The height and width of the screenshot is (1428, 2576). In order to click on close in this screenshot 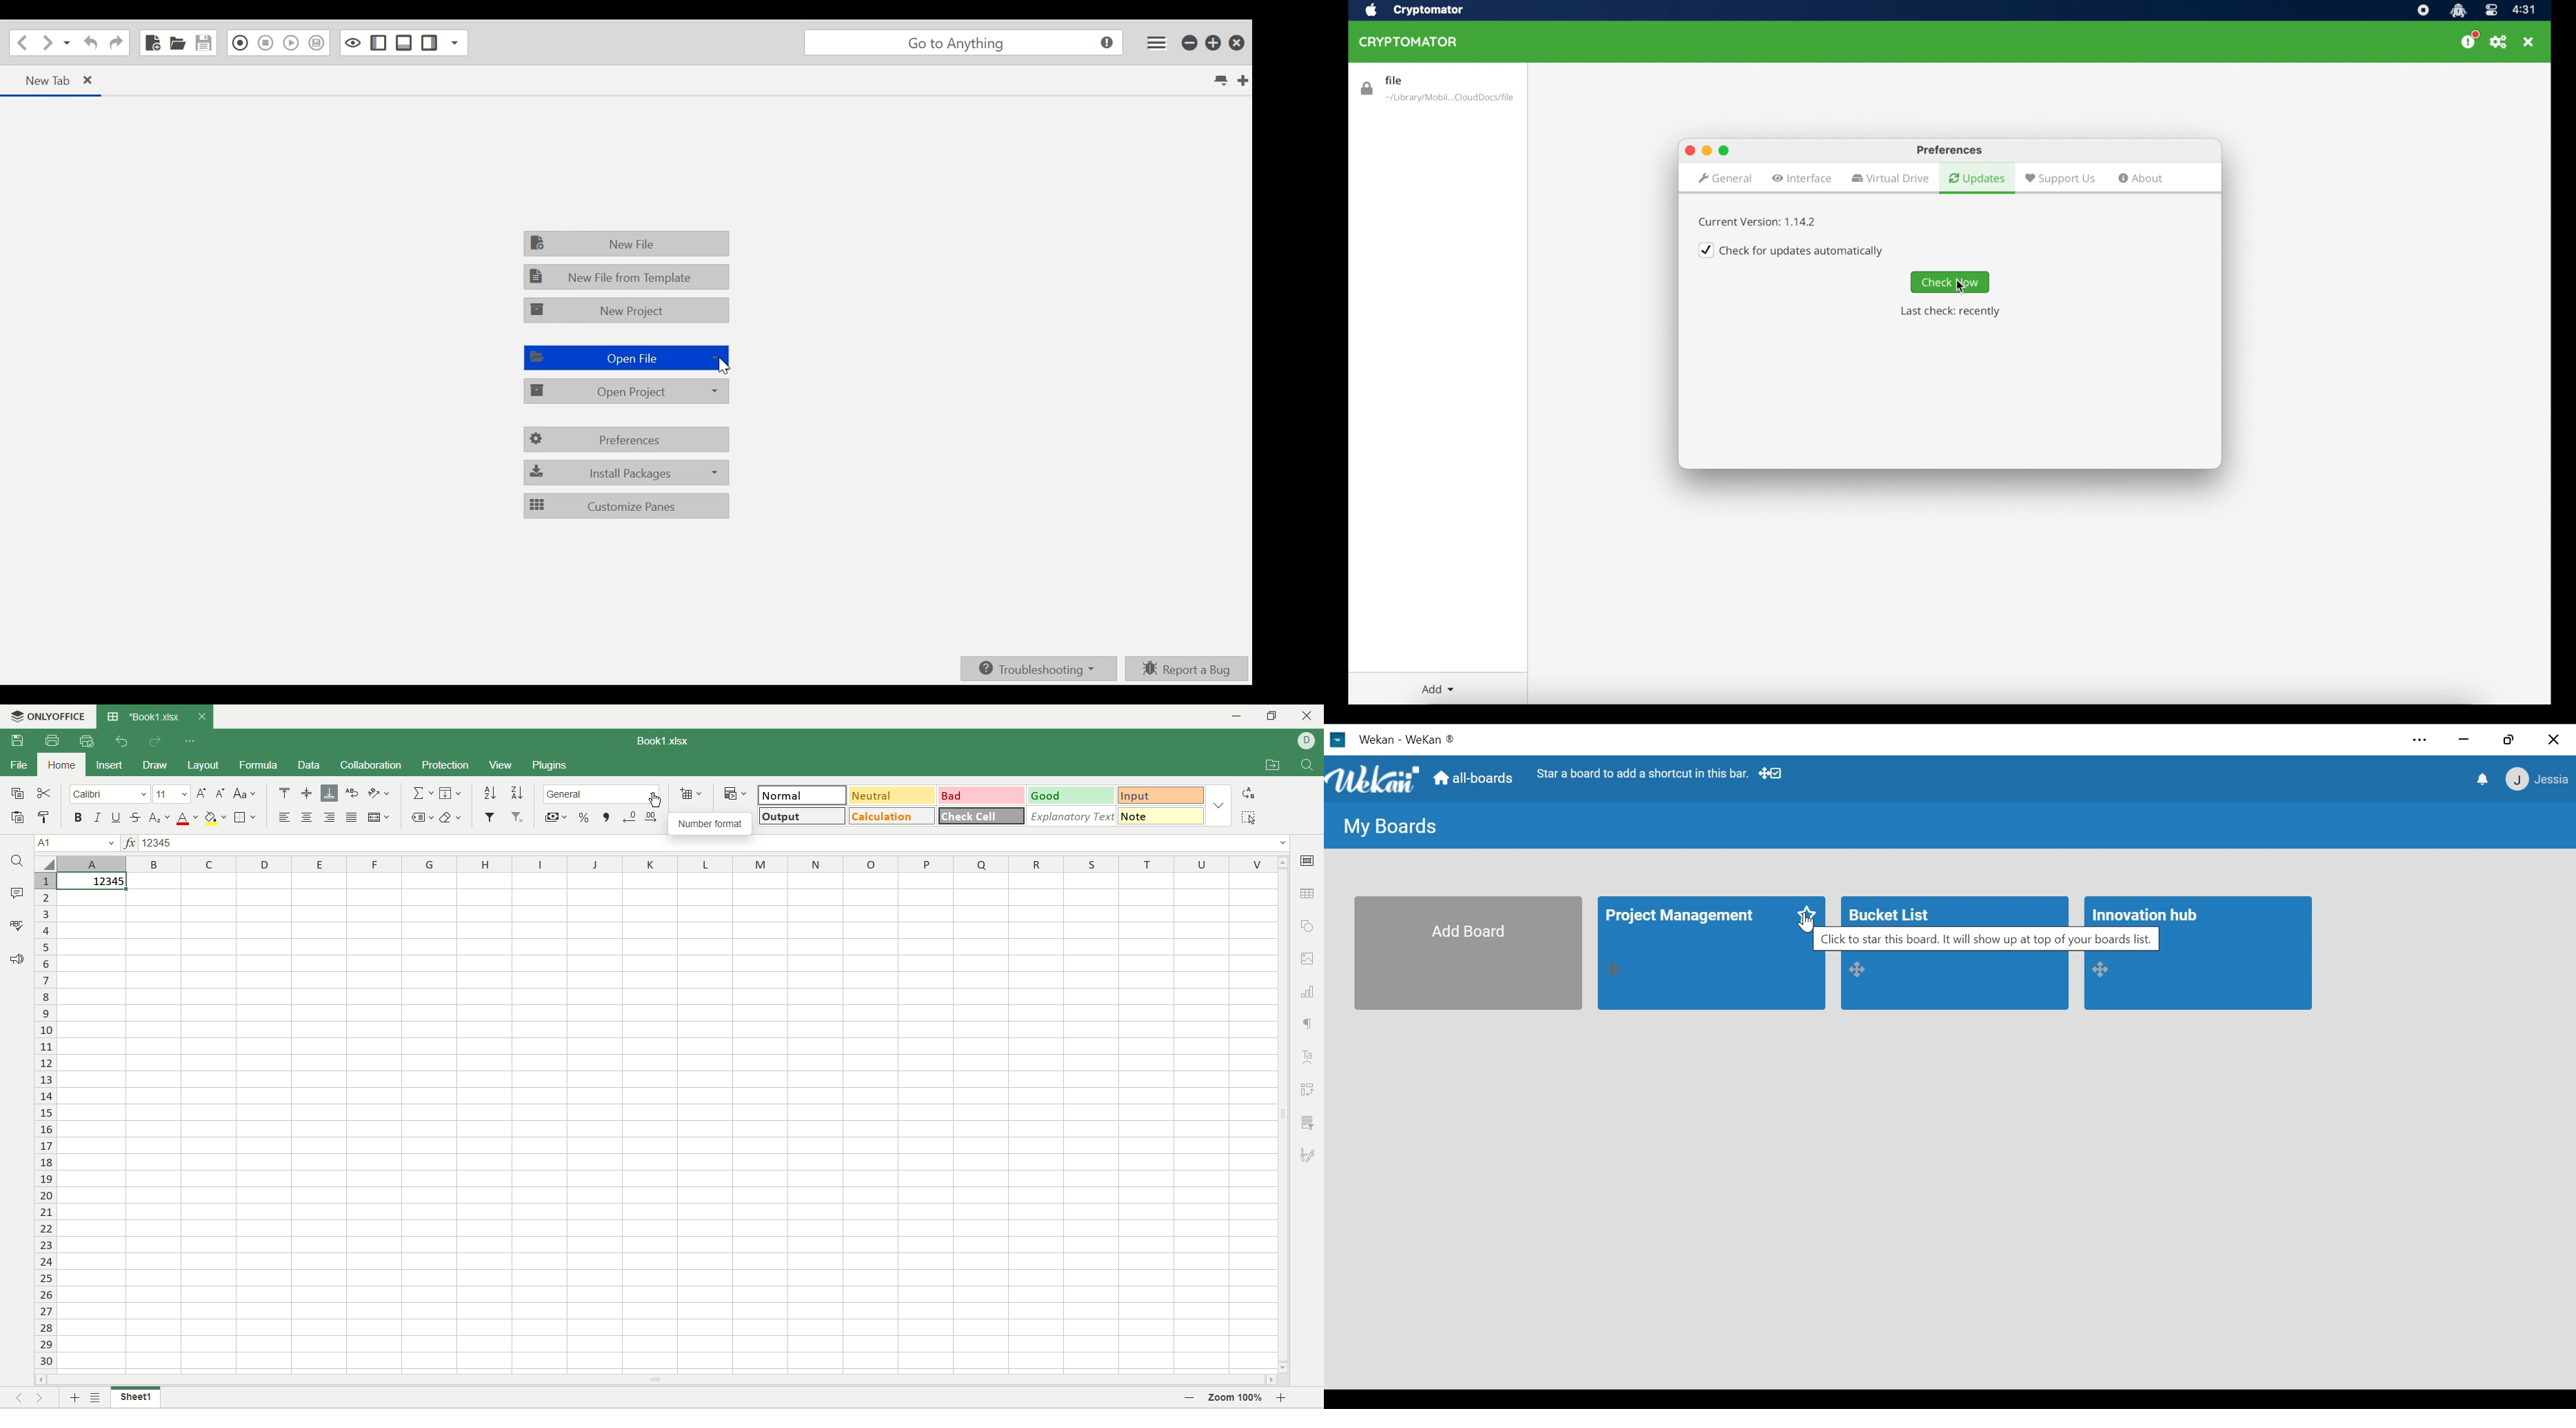, I will do `click(198, 719)`.